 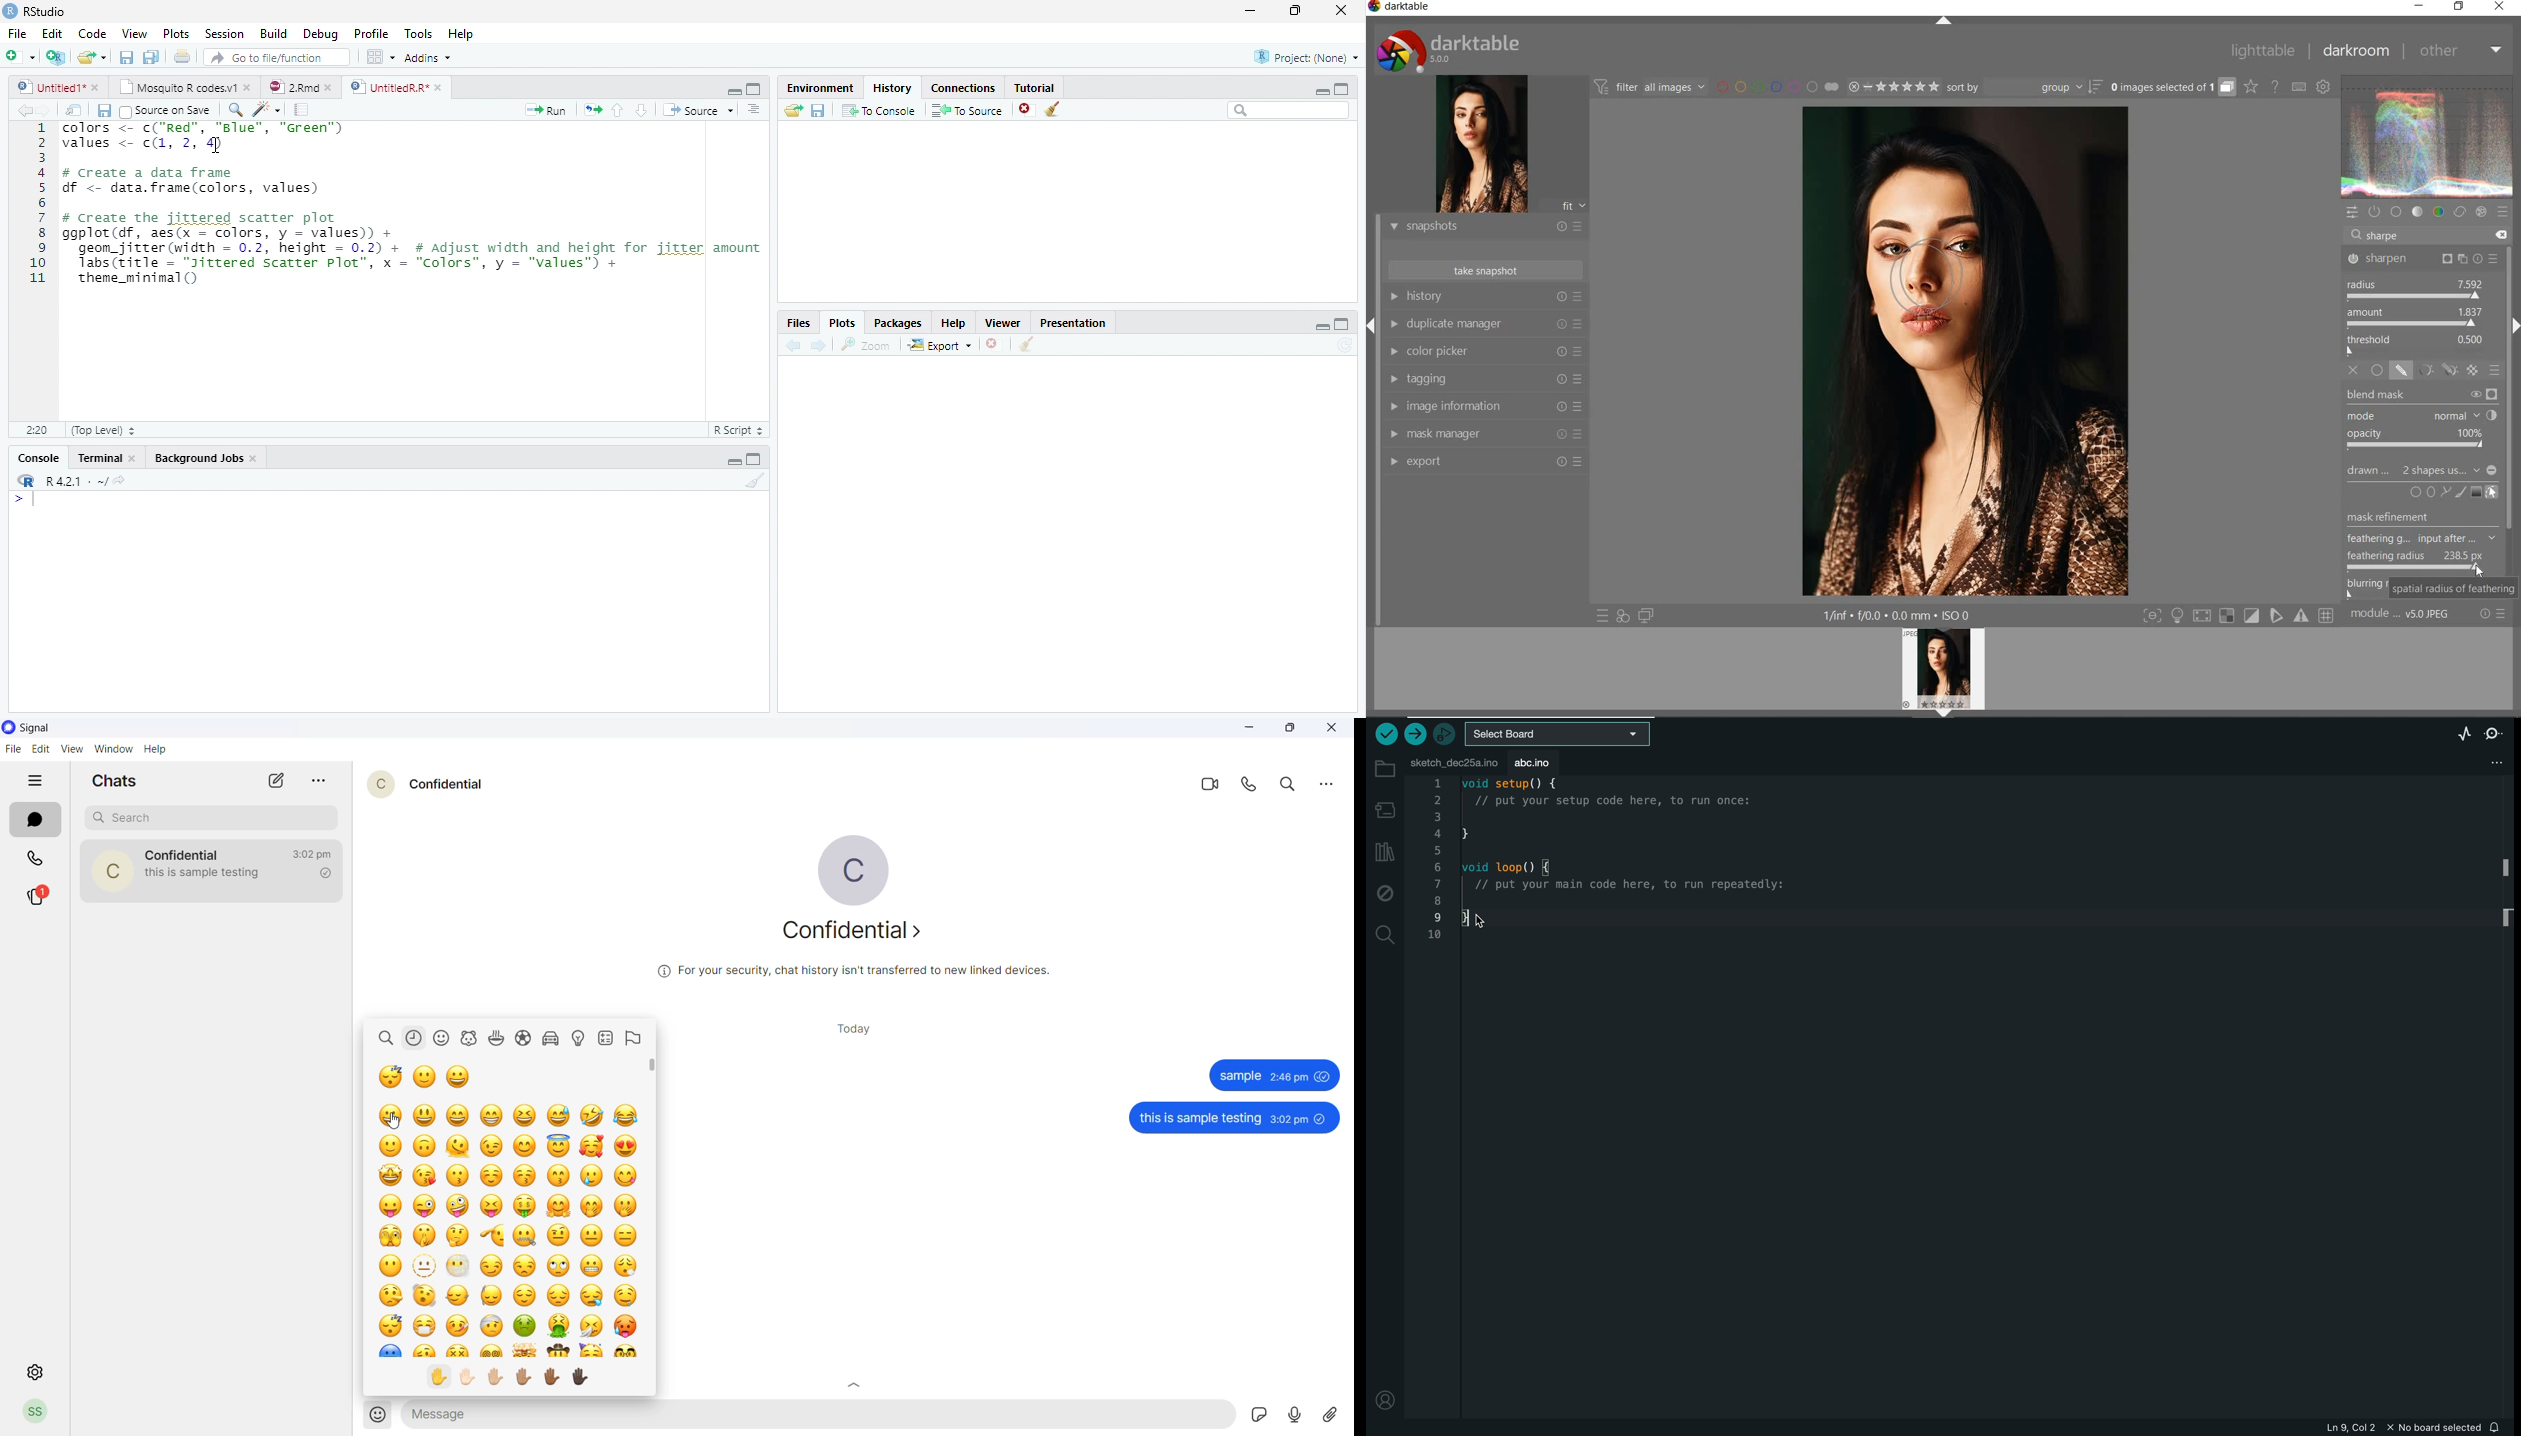 What do you see at coordinates (2278, 616) in the screenshot?
I see `sign` at bounding box center [2278, 616].